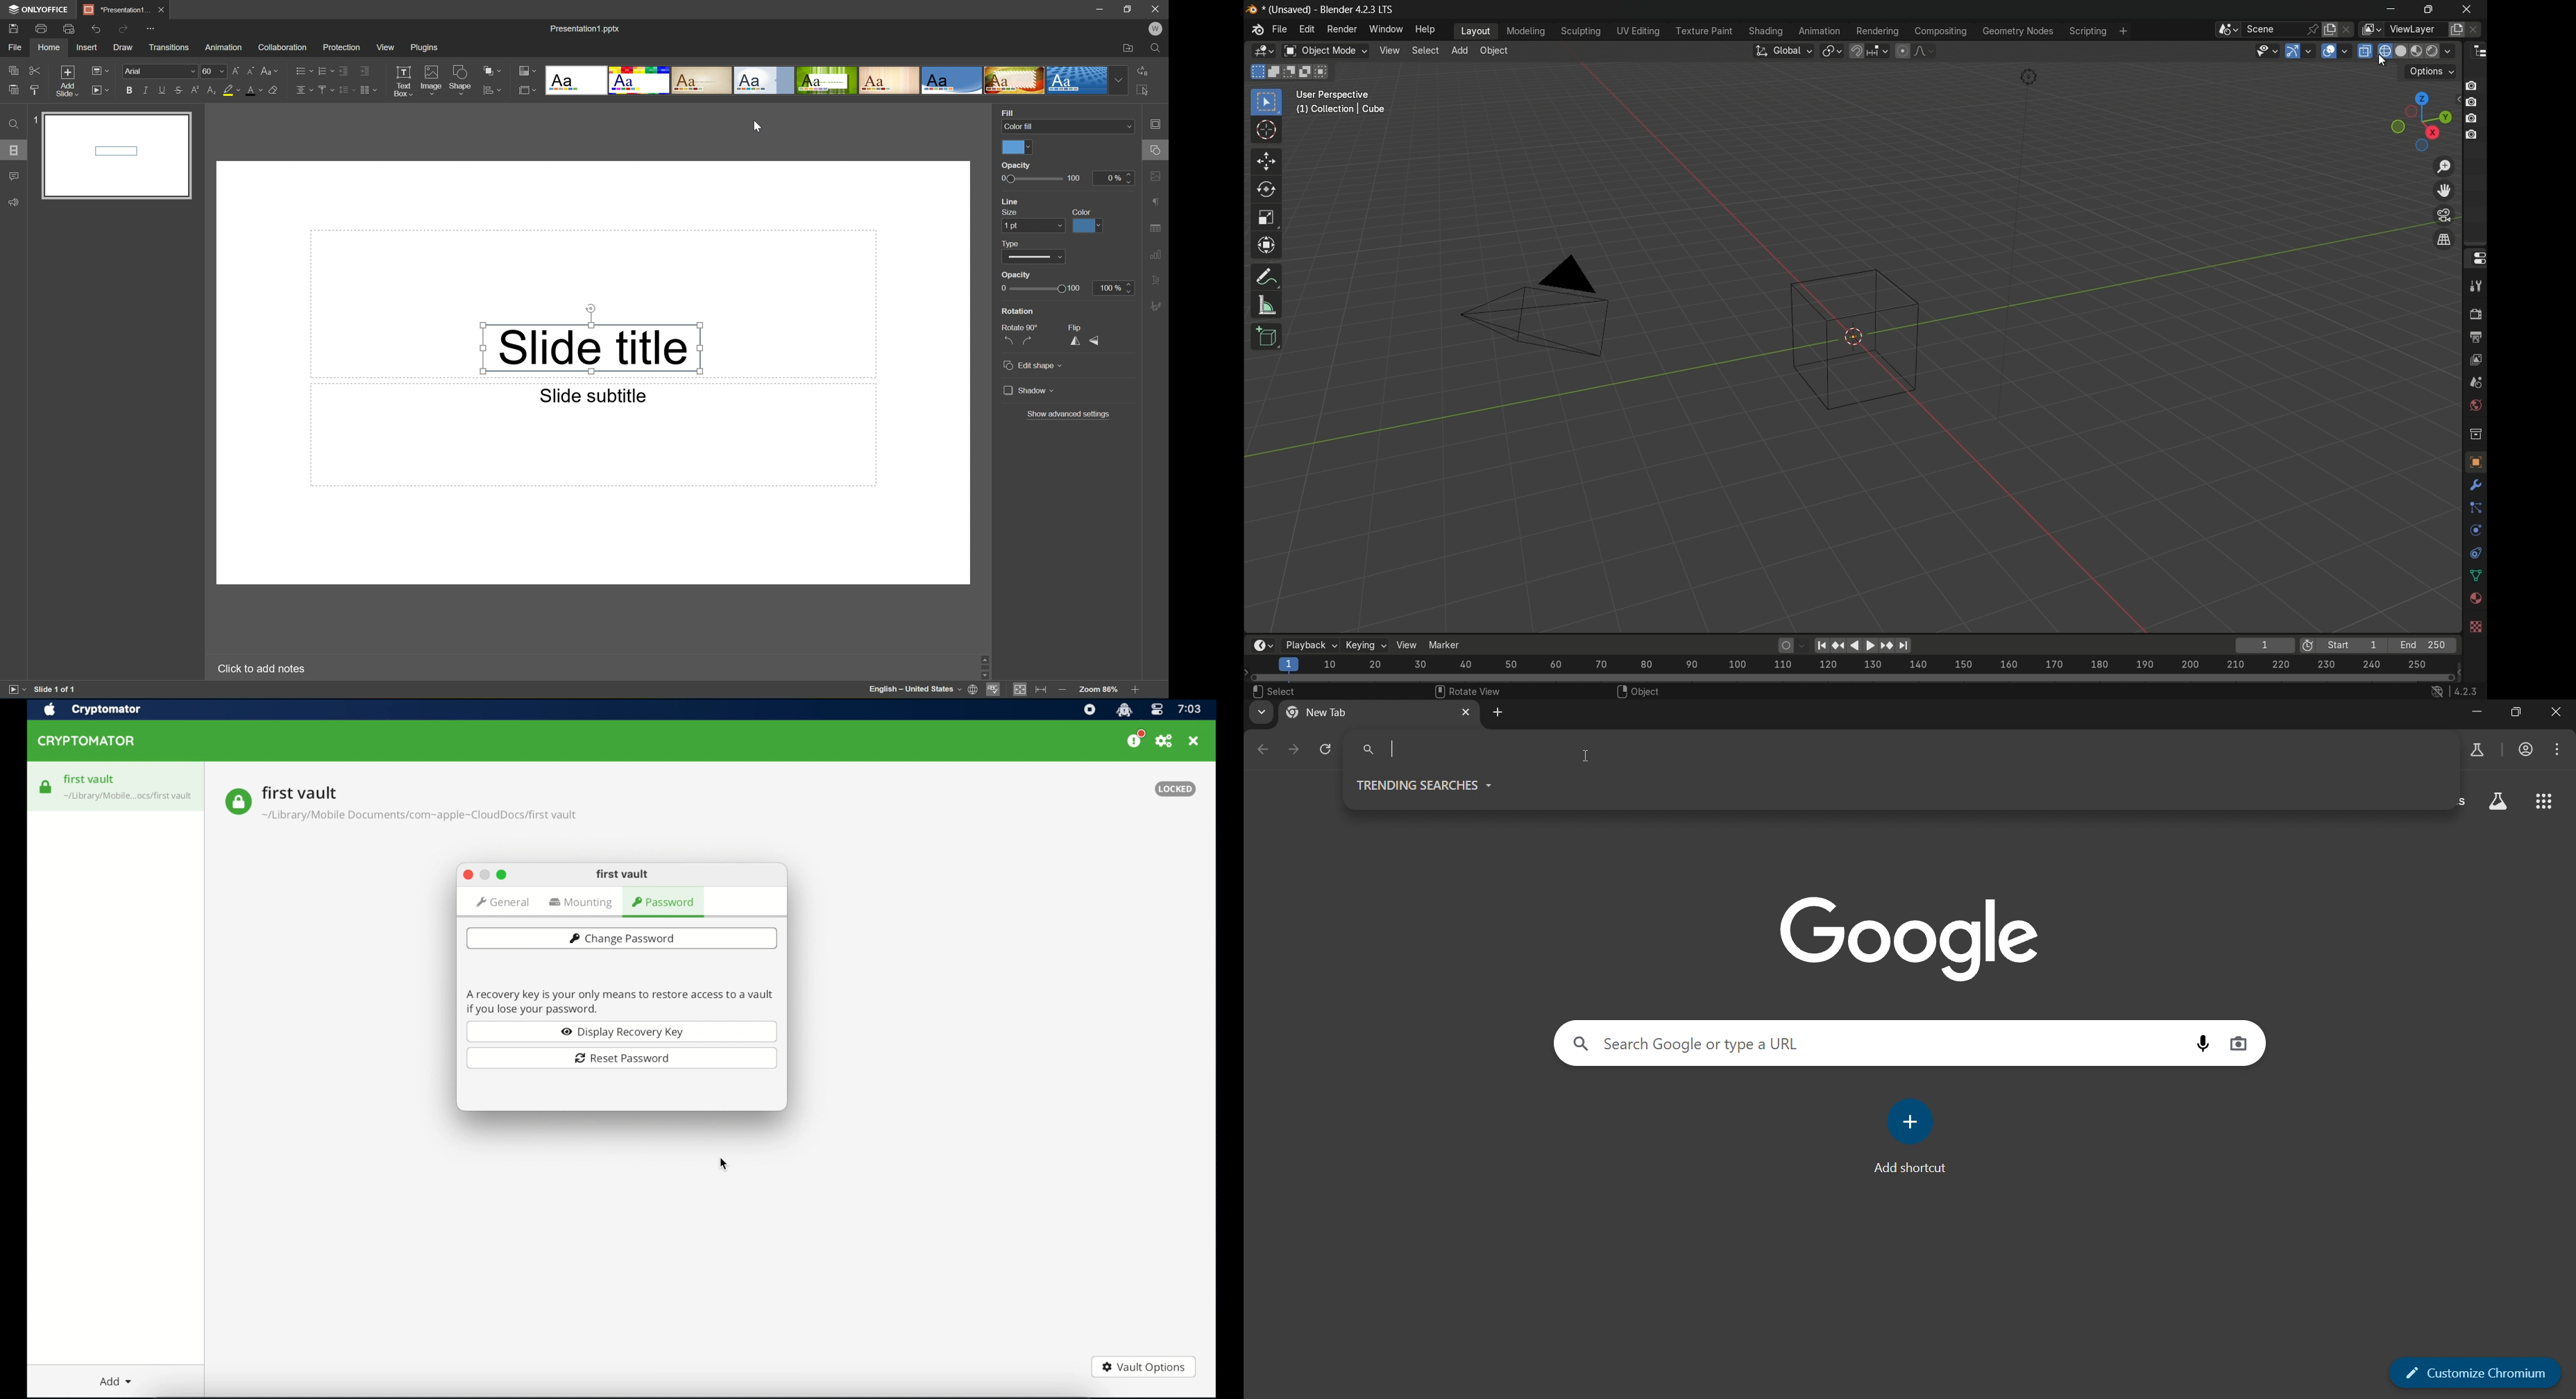  What do you see at coordinates (1135, 691) in the screenshot?
I see `Zoom in` at bounding box center [1135, 691].